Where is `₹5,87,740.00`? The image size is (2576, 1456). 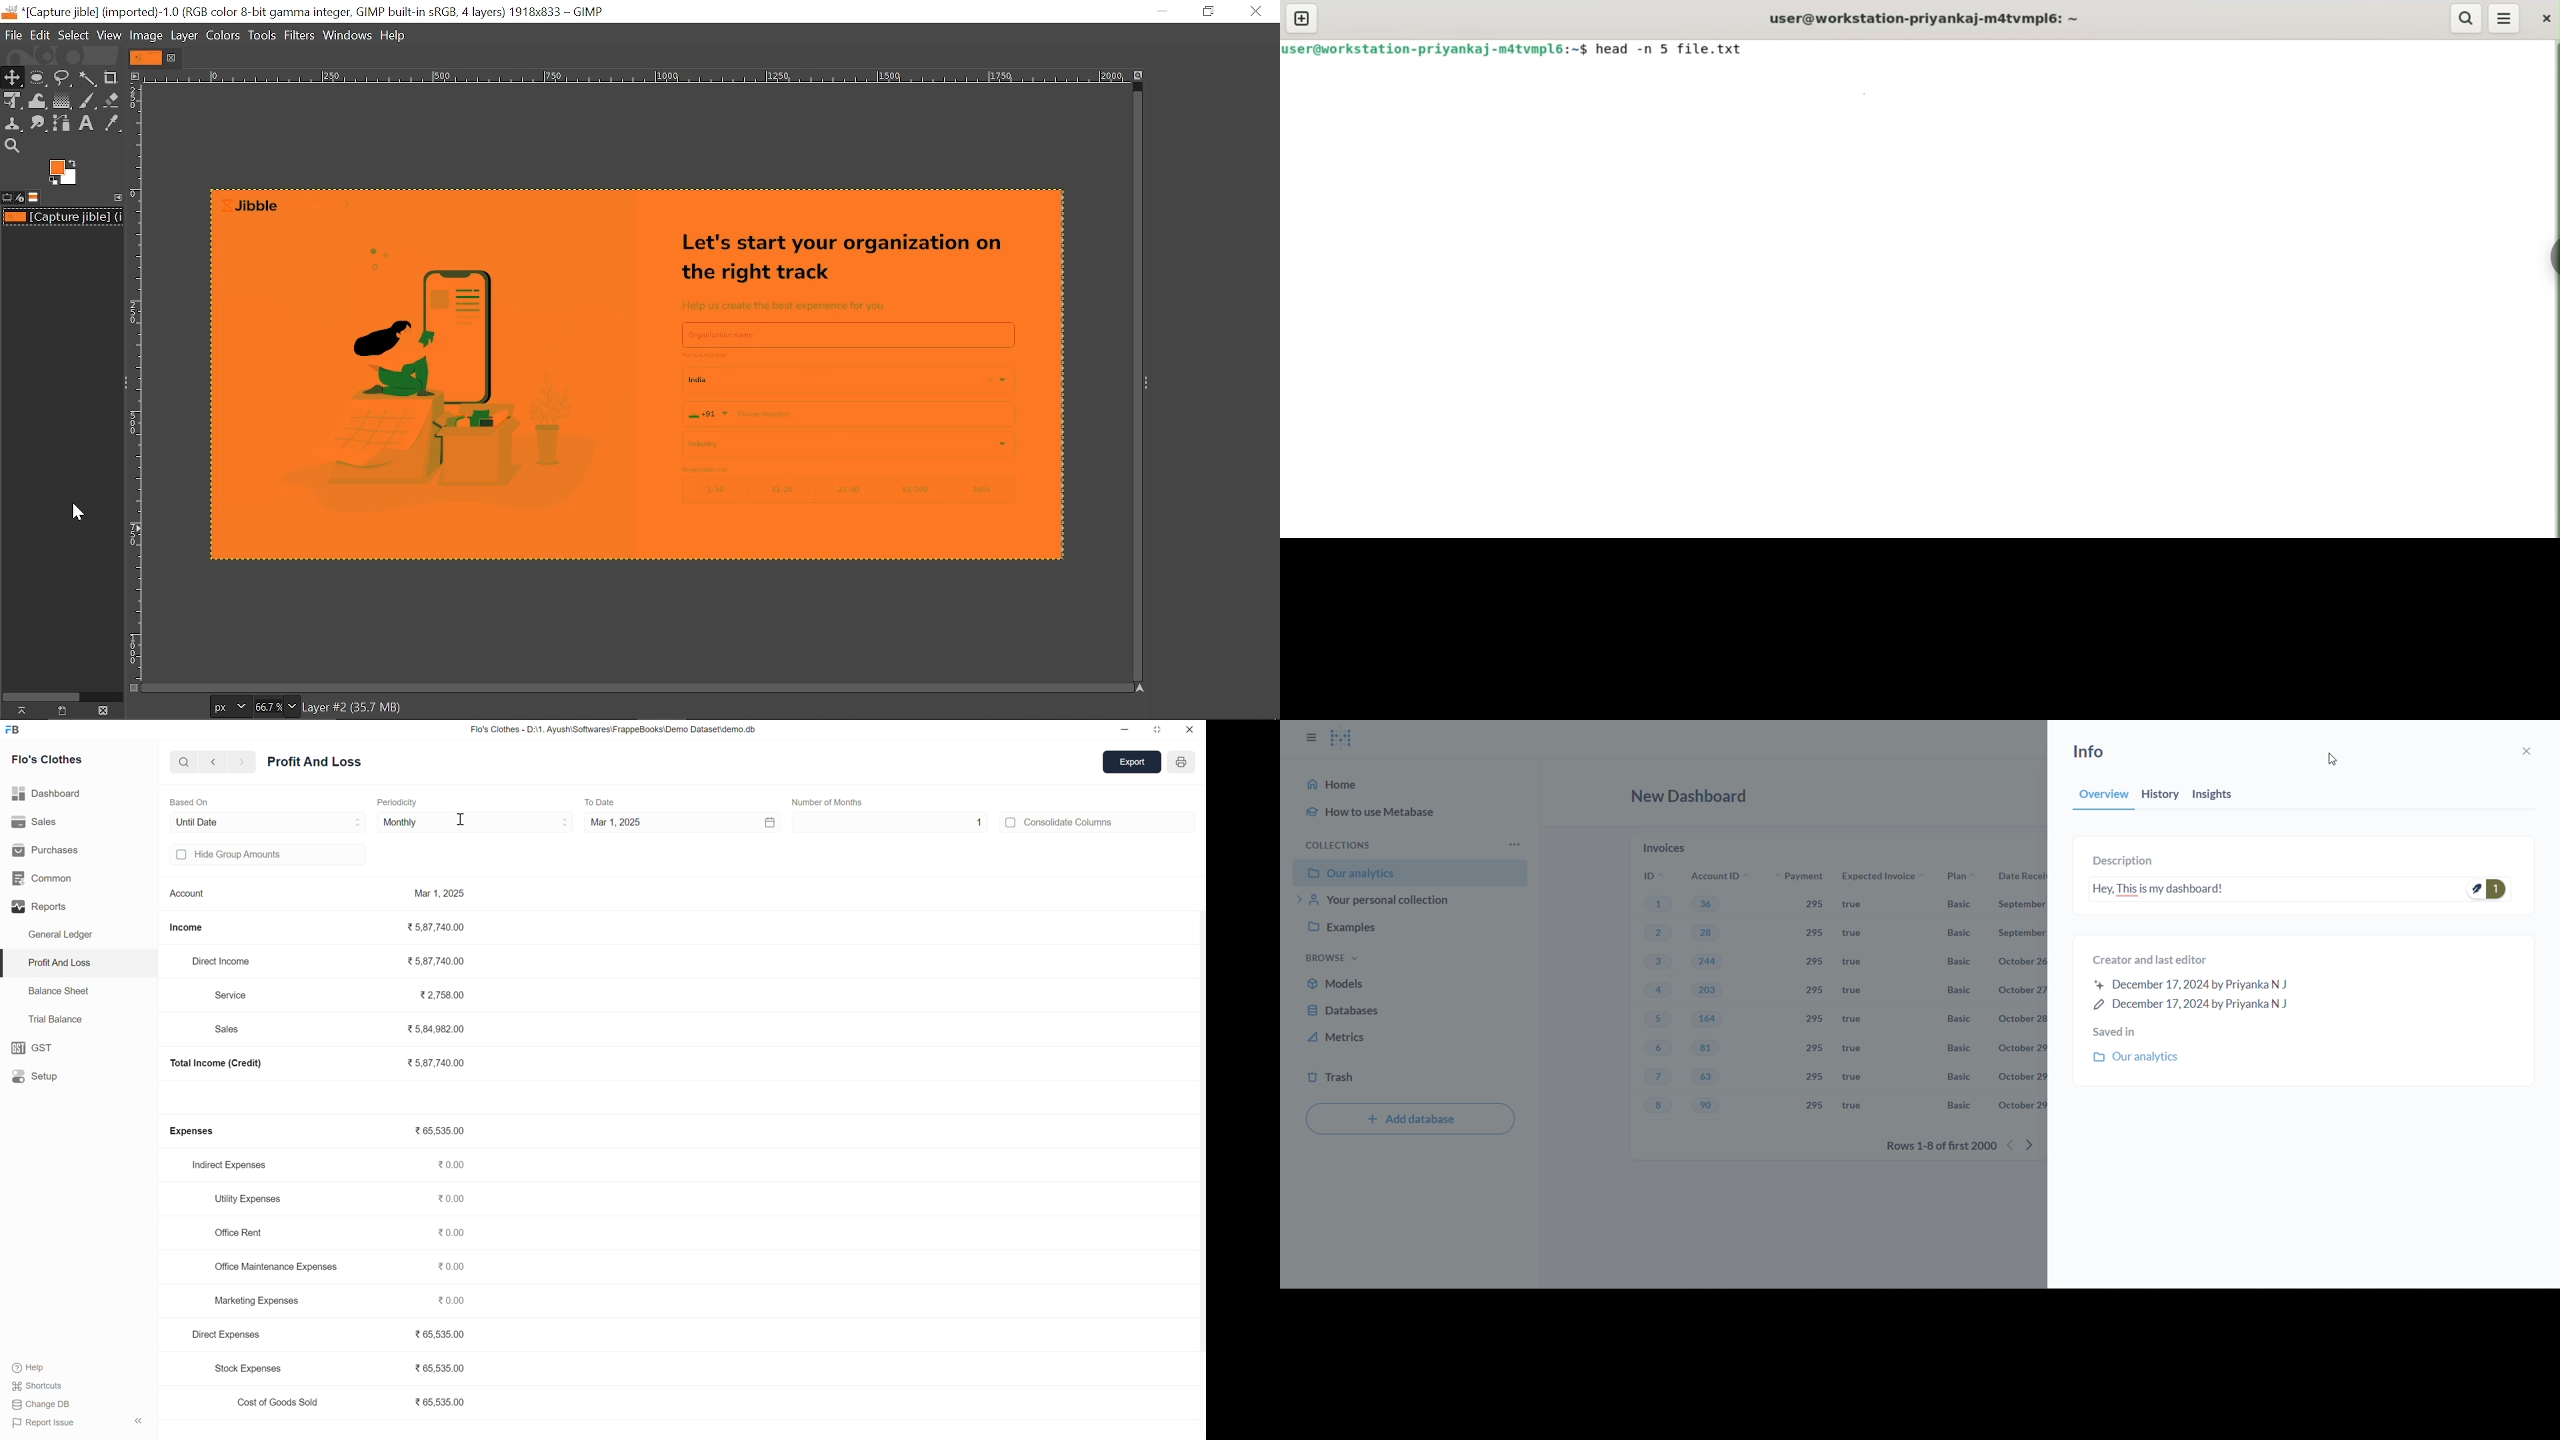
₹5,87,740.00 is located at coordinates (442, 927).